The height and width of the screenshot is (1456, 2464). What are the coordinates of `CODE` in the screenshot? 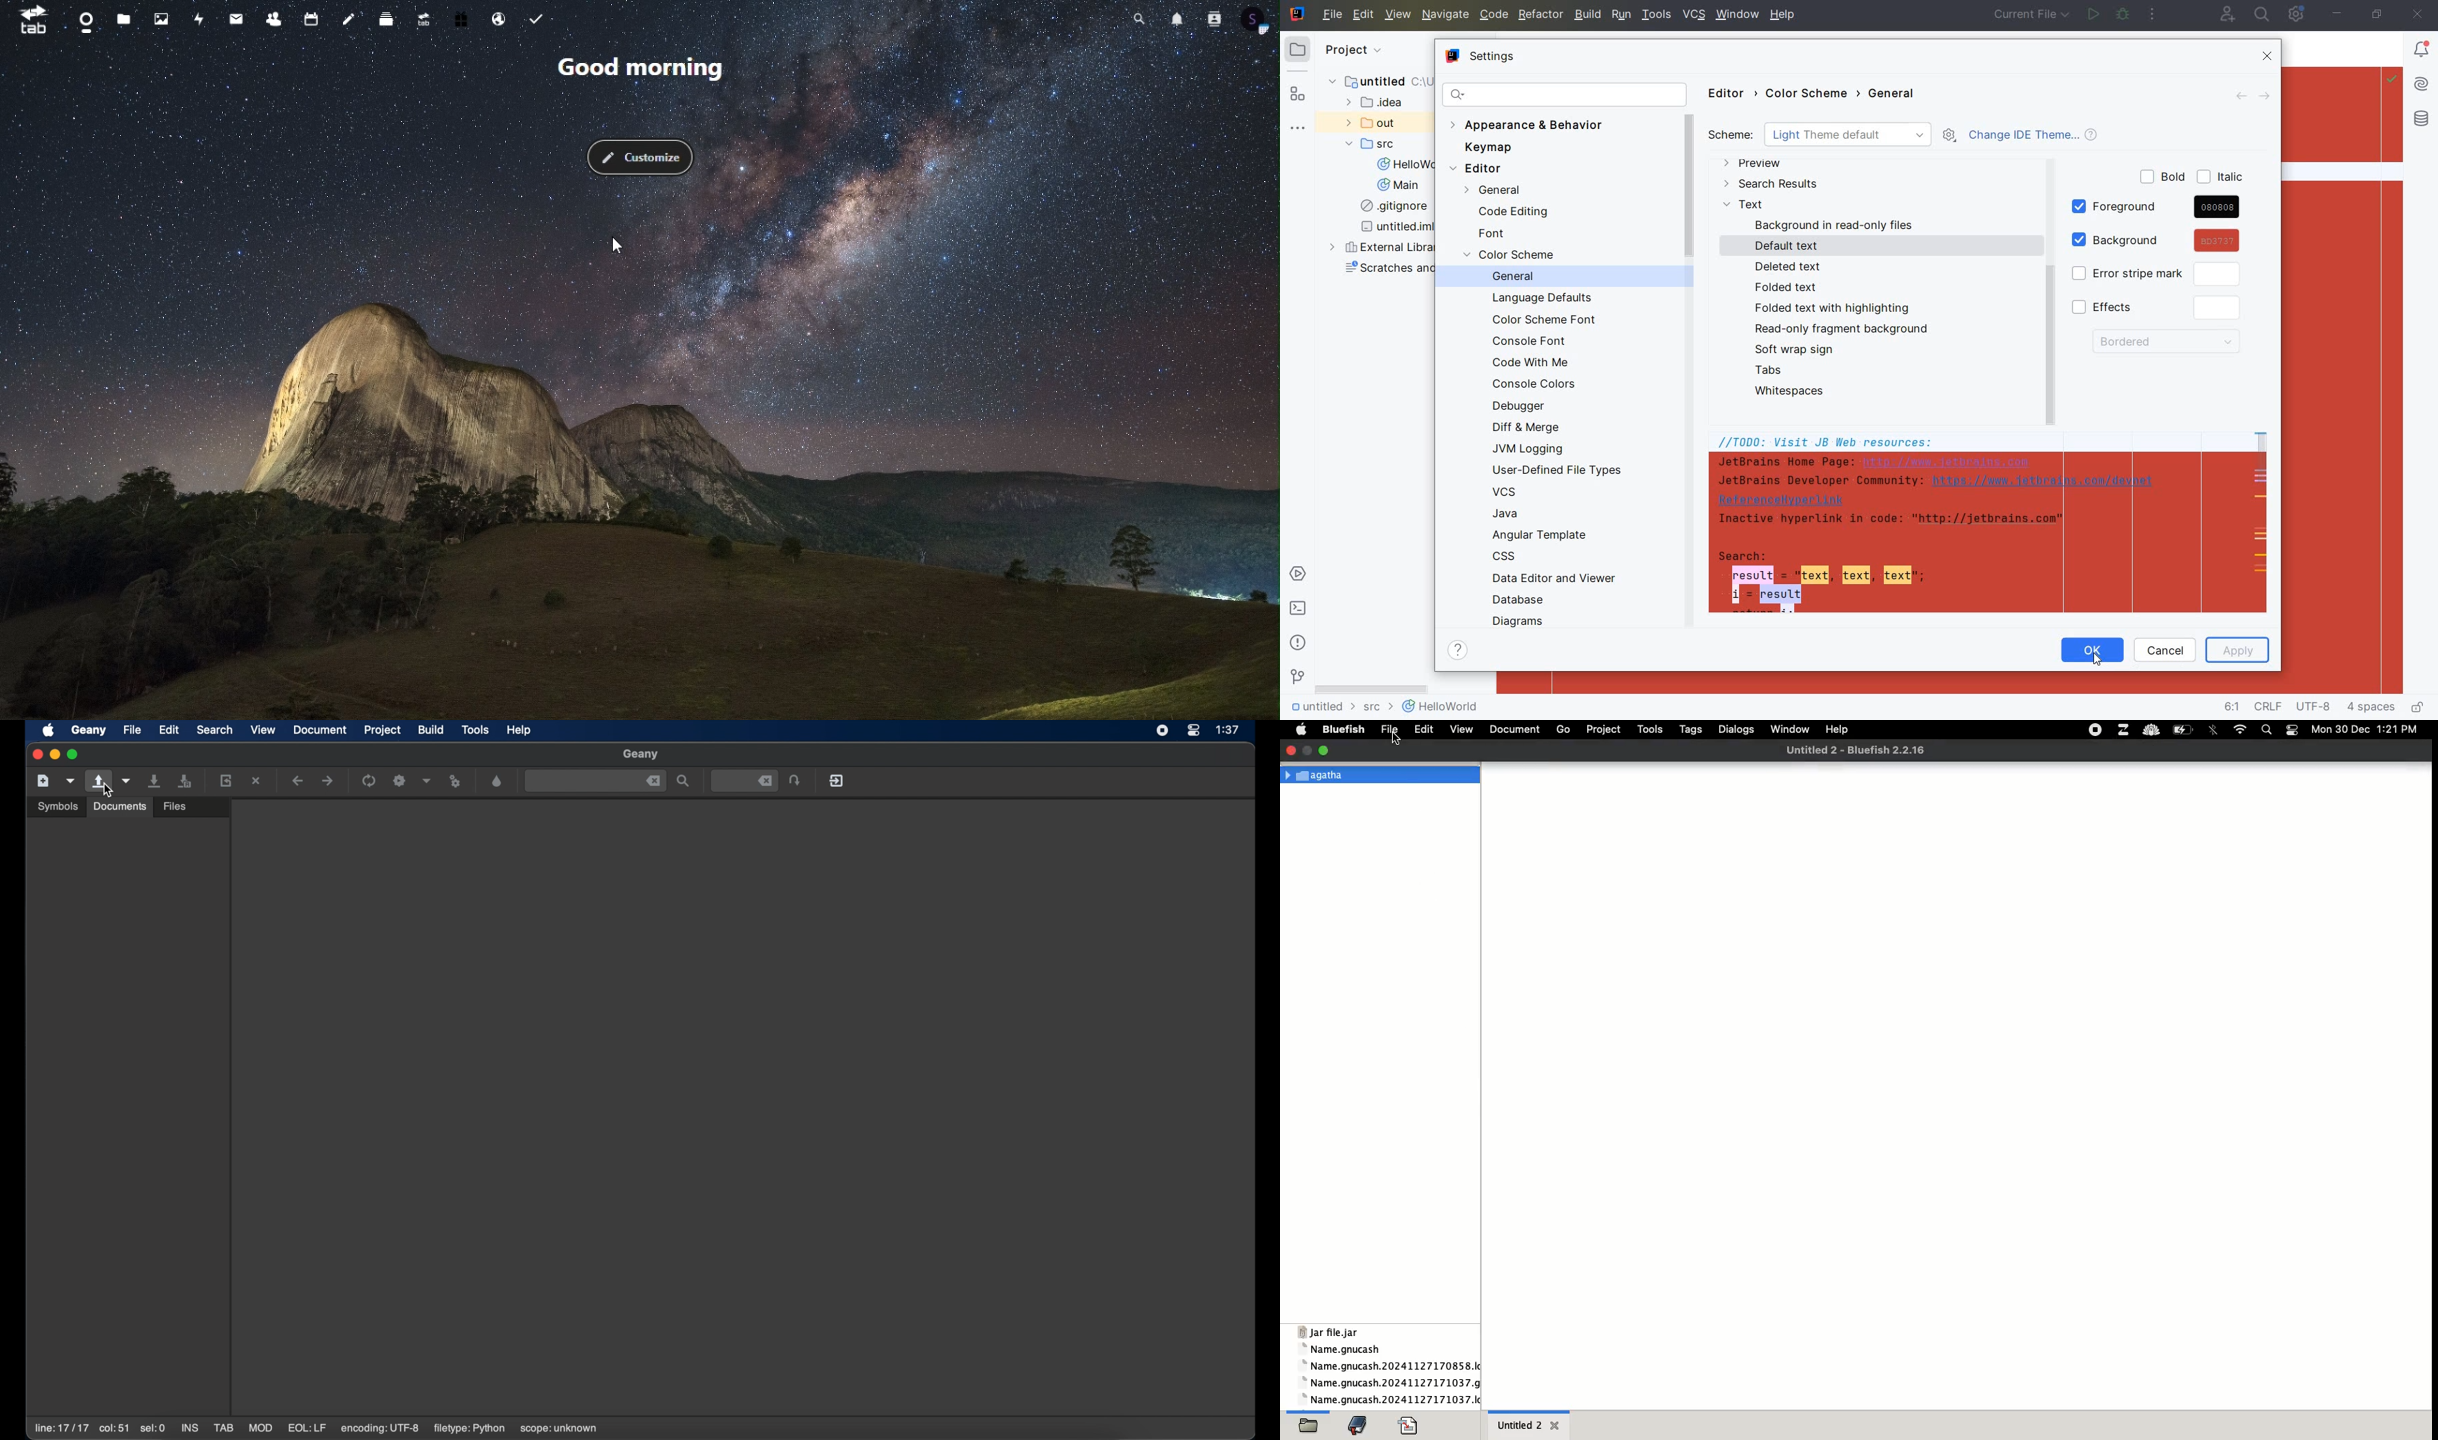 It's located at (1494, 16).